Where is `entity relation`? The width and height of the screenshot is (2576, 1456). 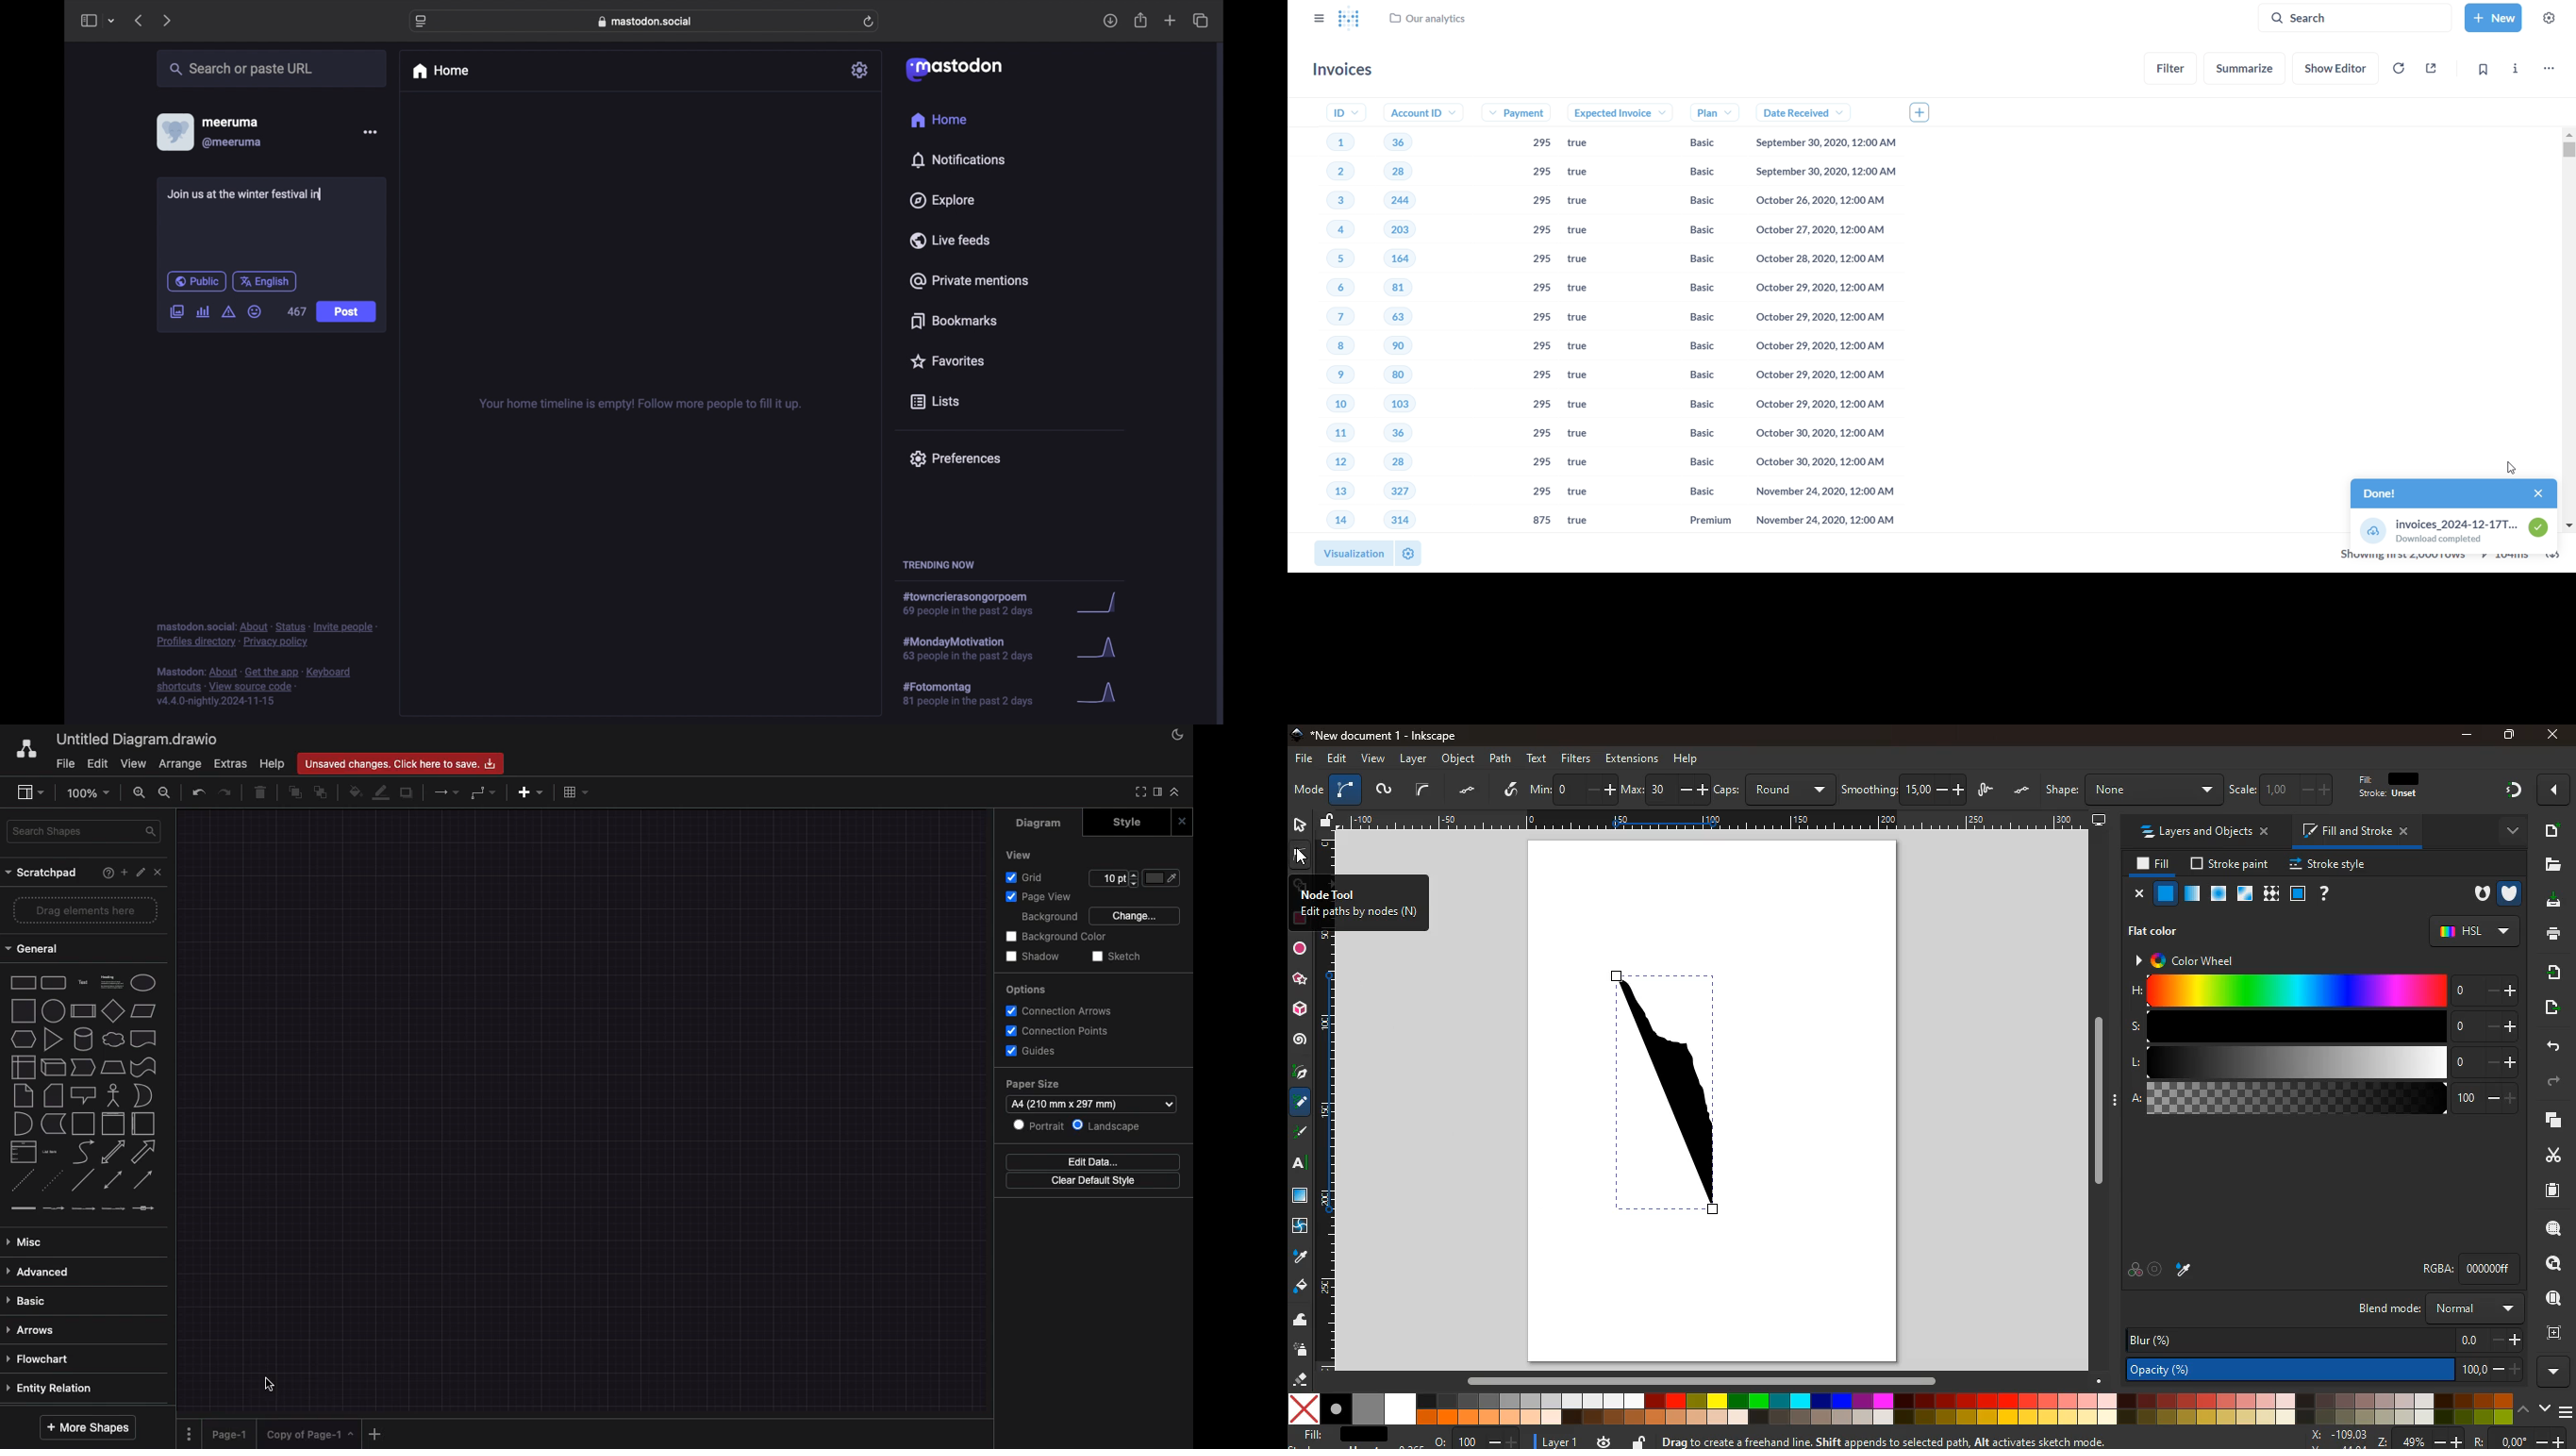
entity relation is located at coordinates (52, 1388).